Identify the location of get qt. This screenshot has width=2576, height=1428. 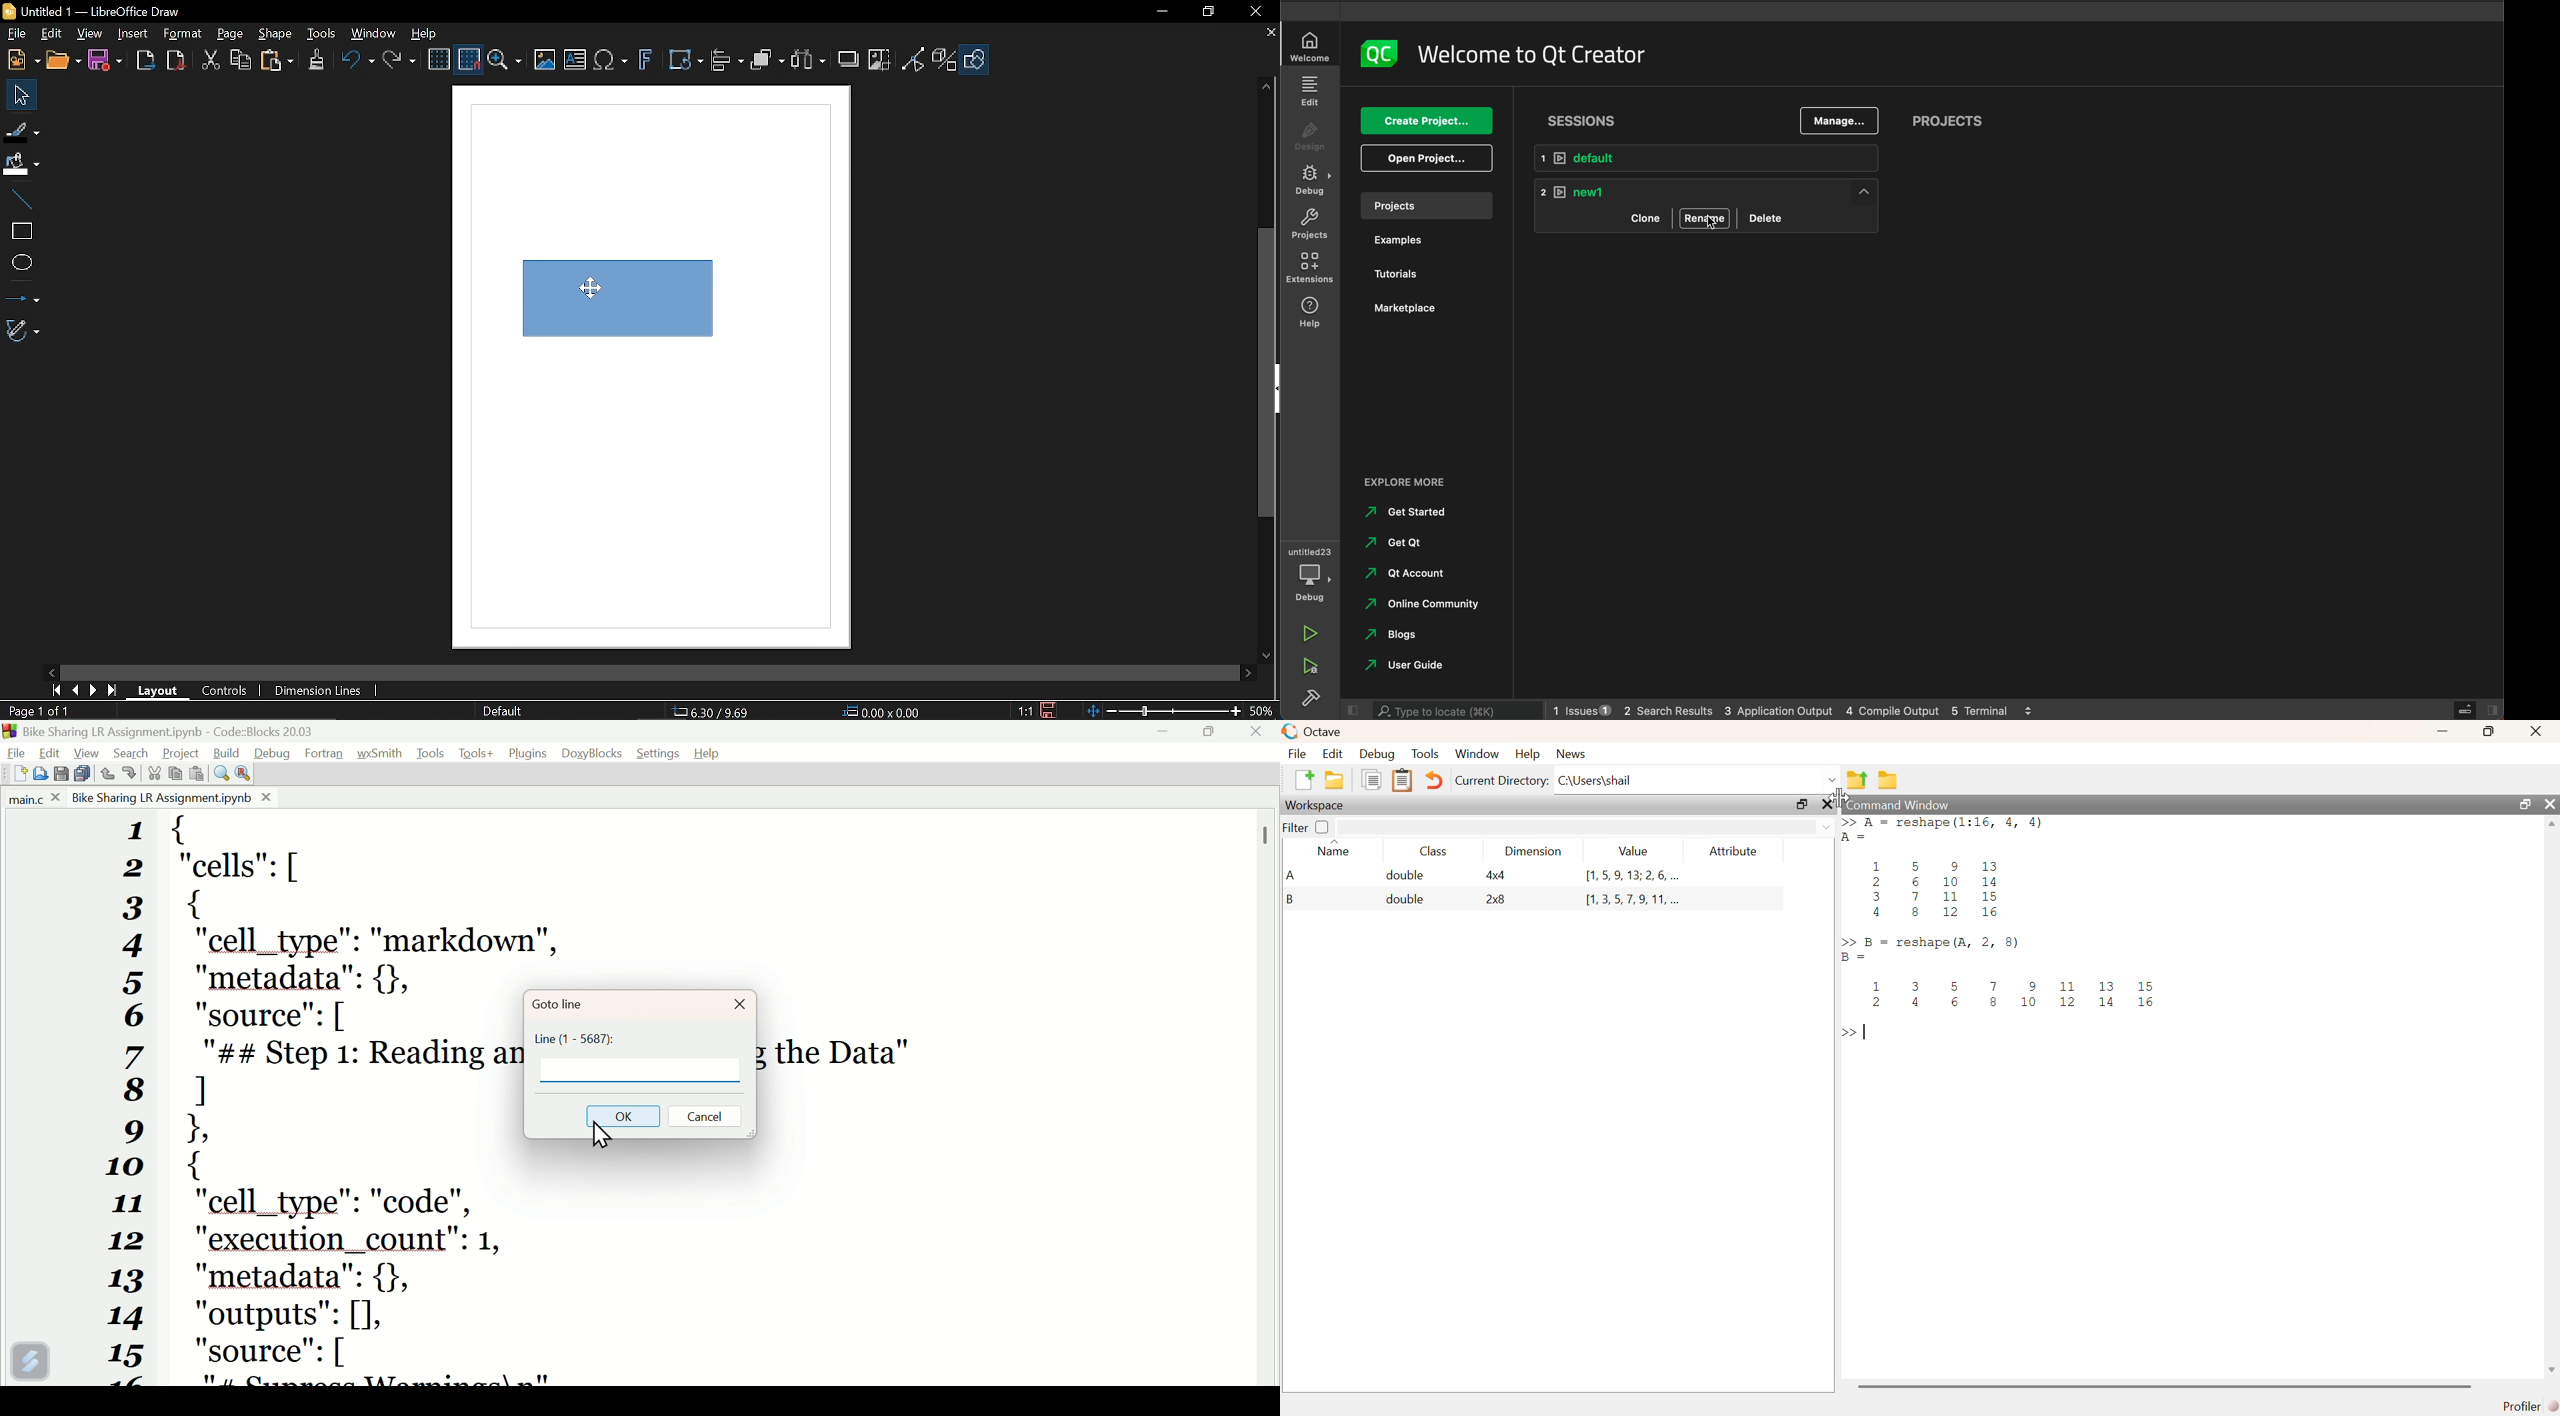
(1403, 541).